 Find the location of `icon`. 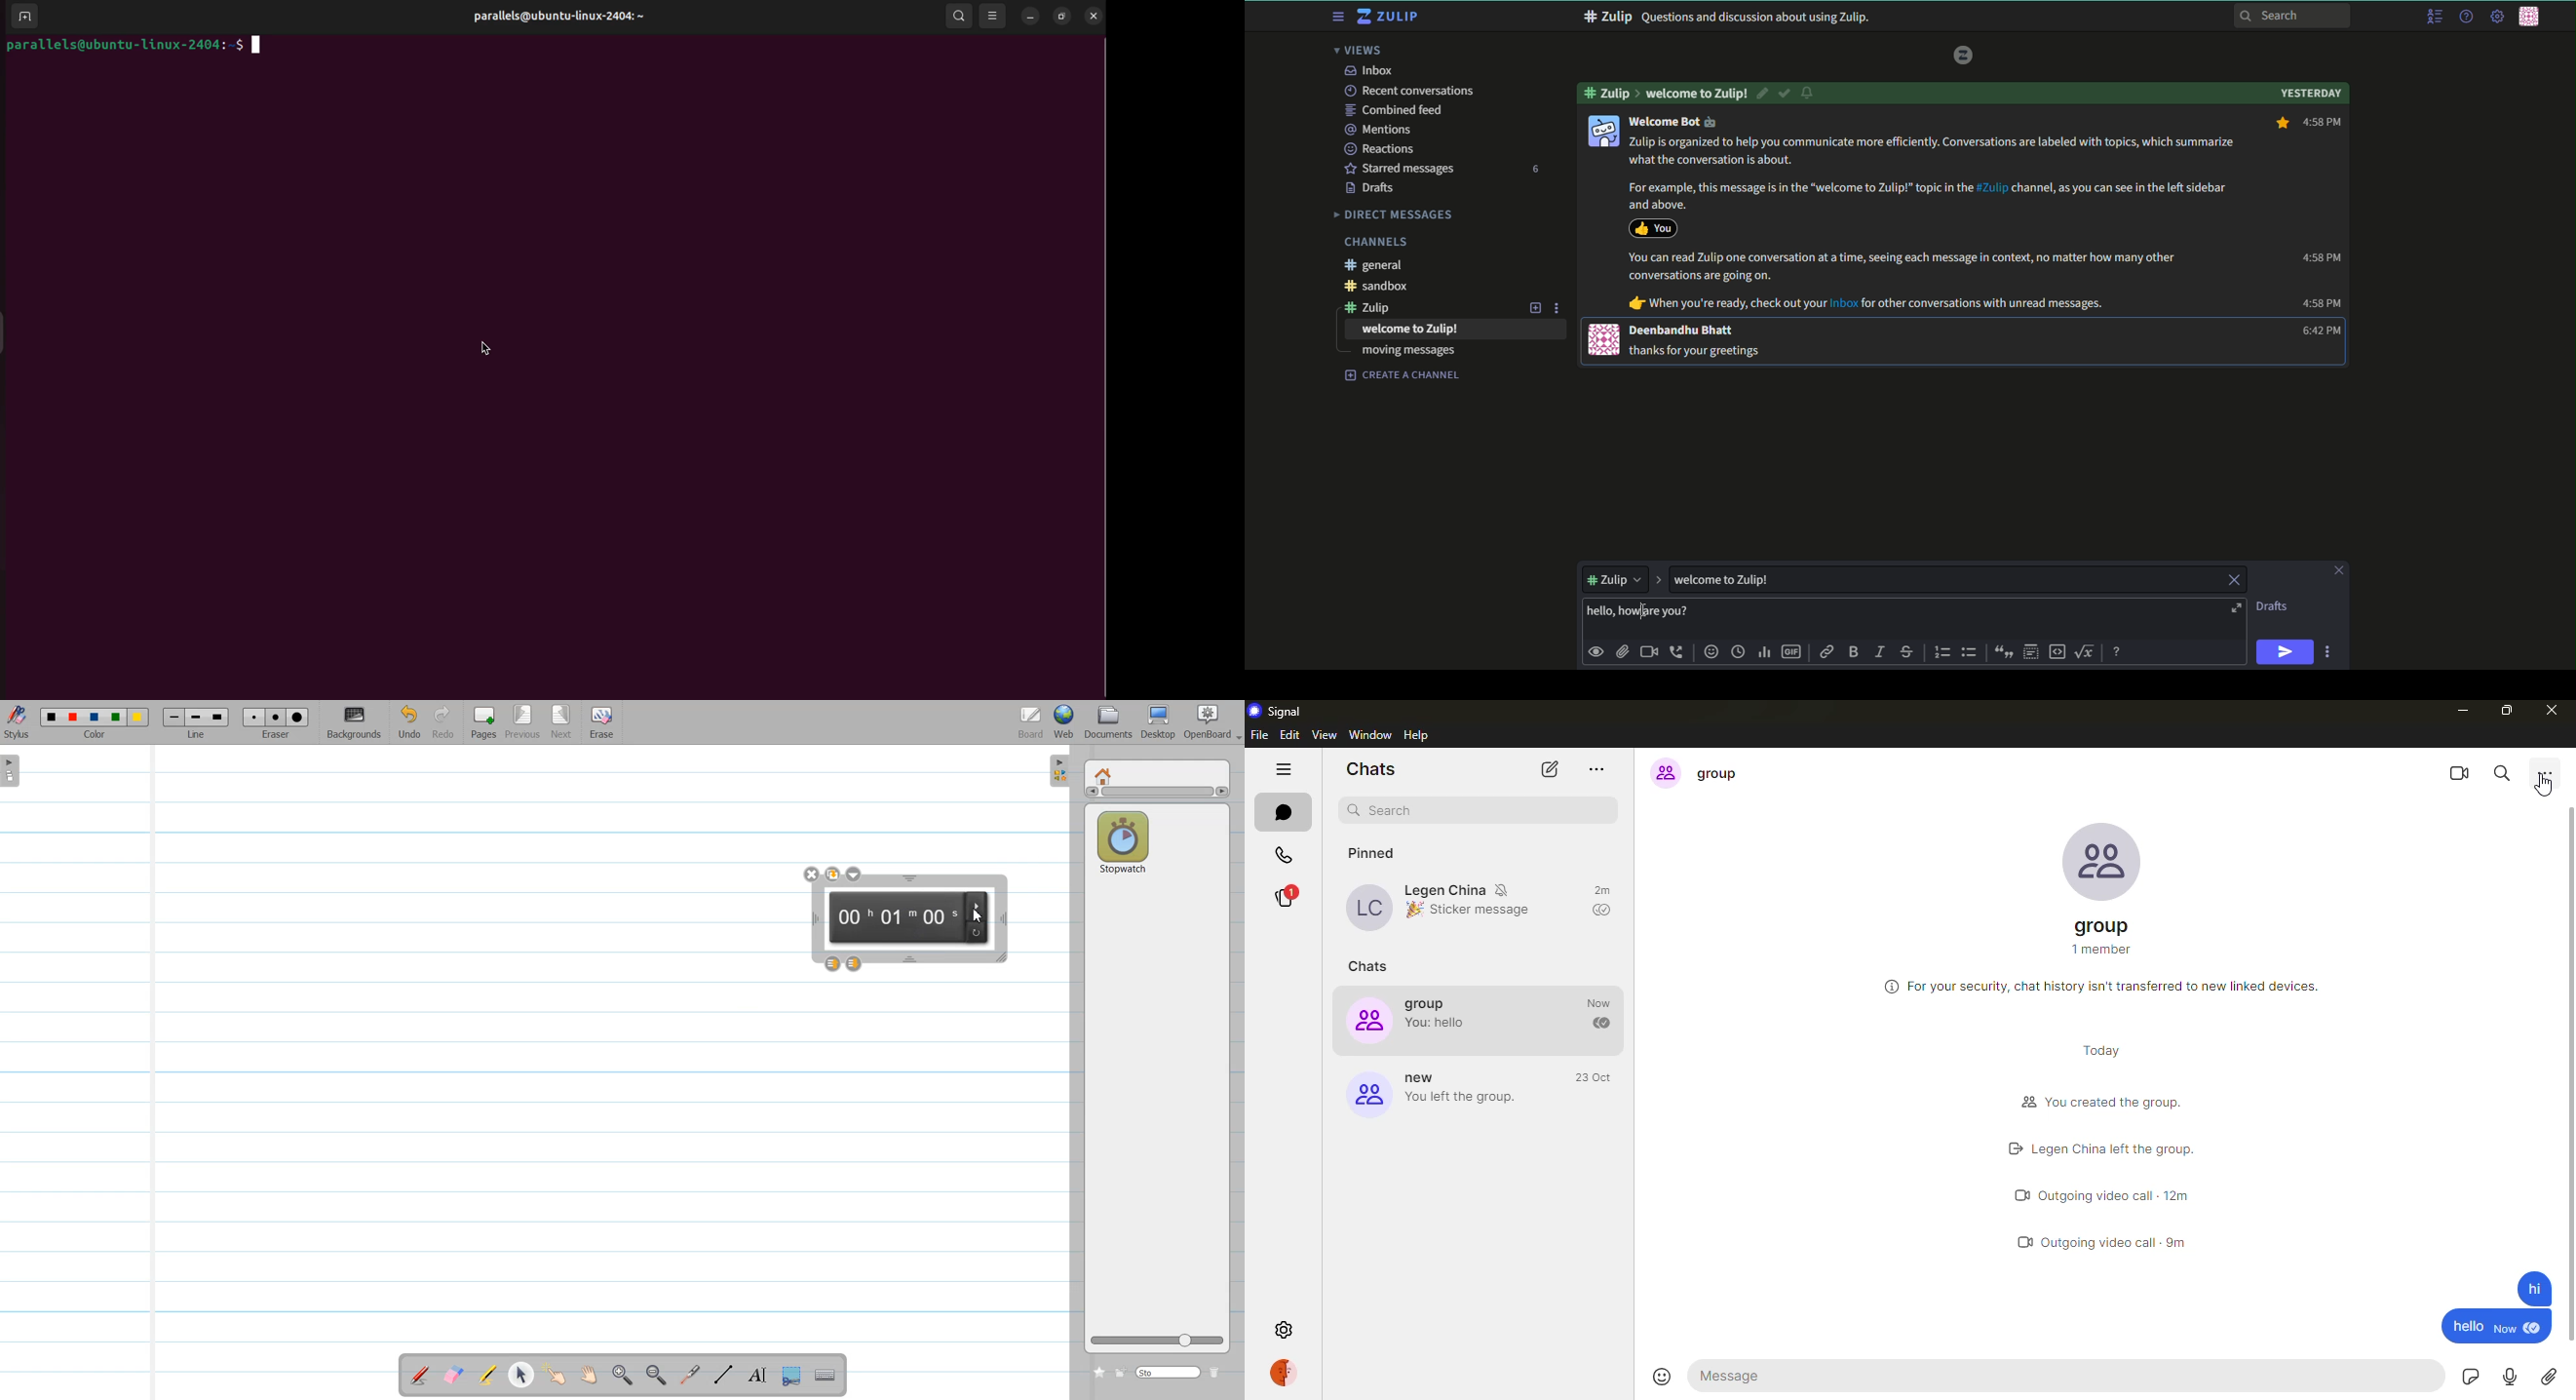

icon is located at coordinates (1605, 340).